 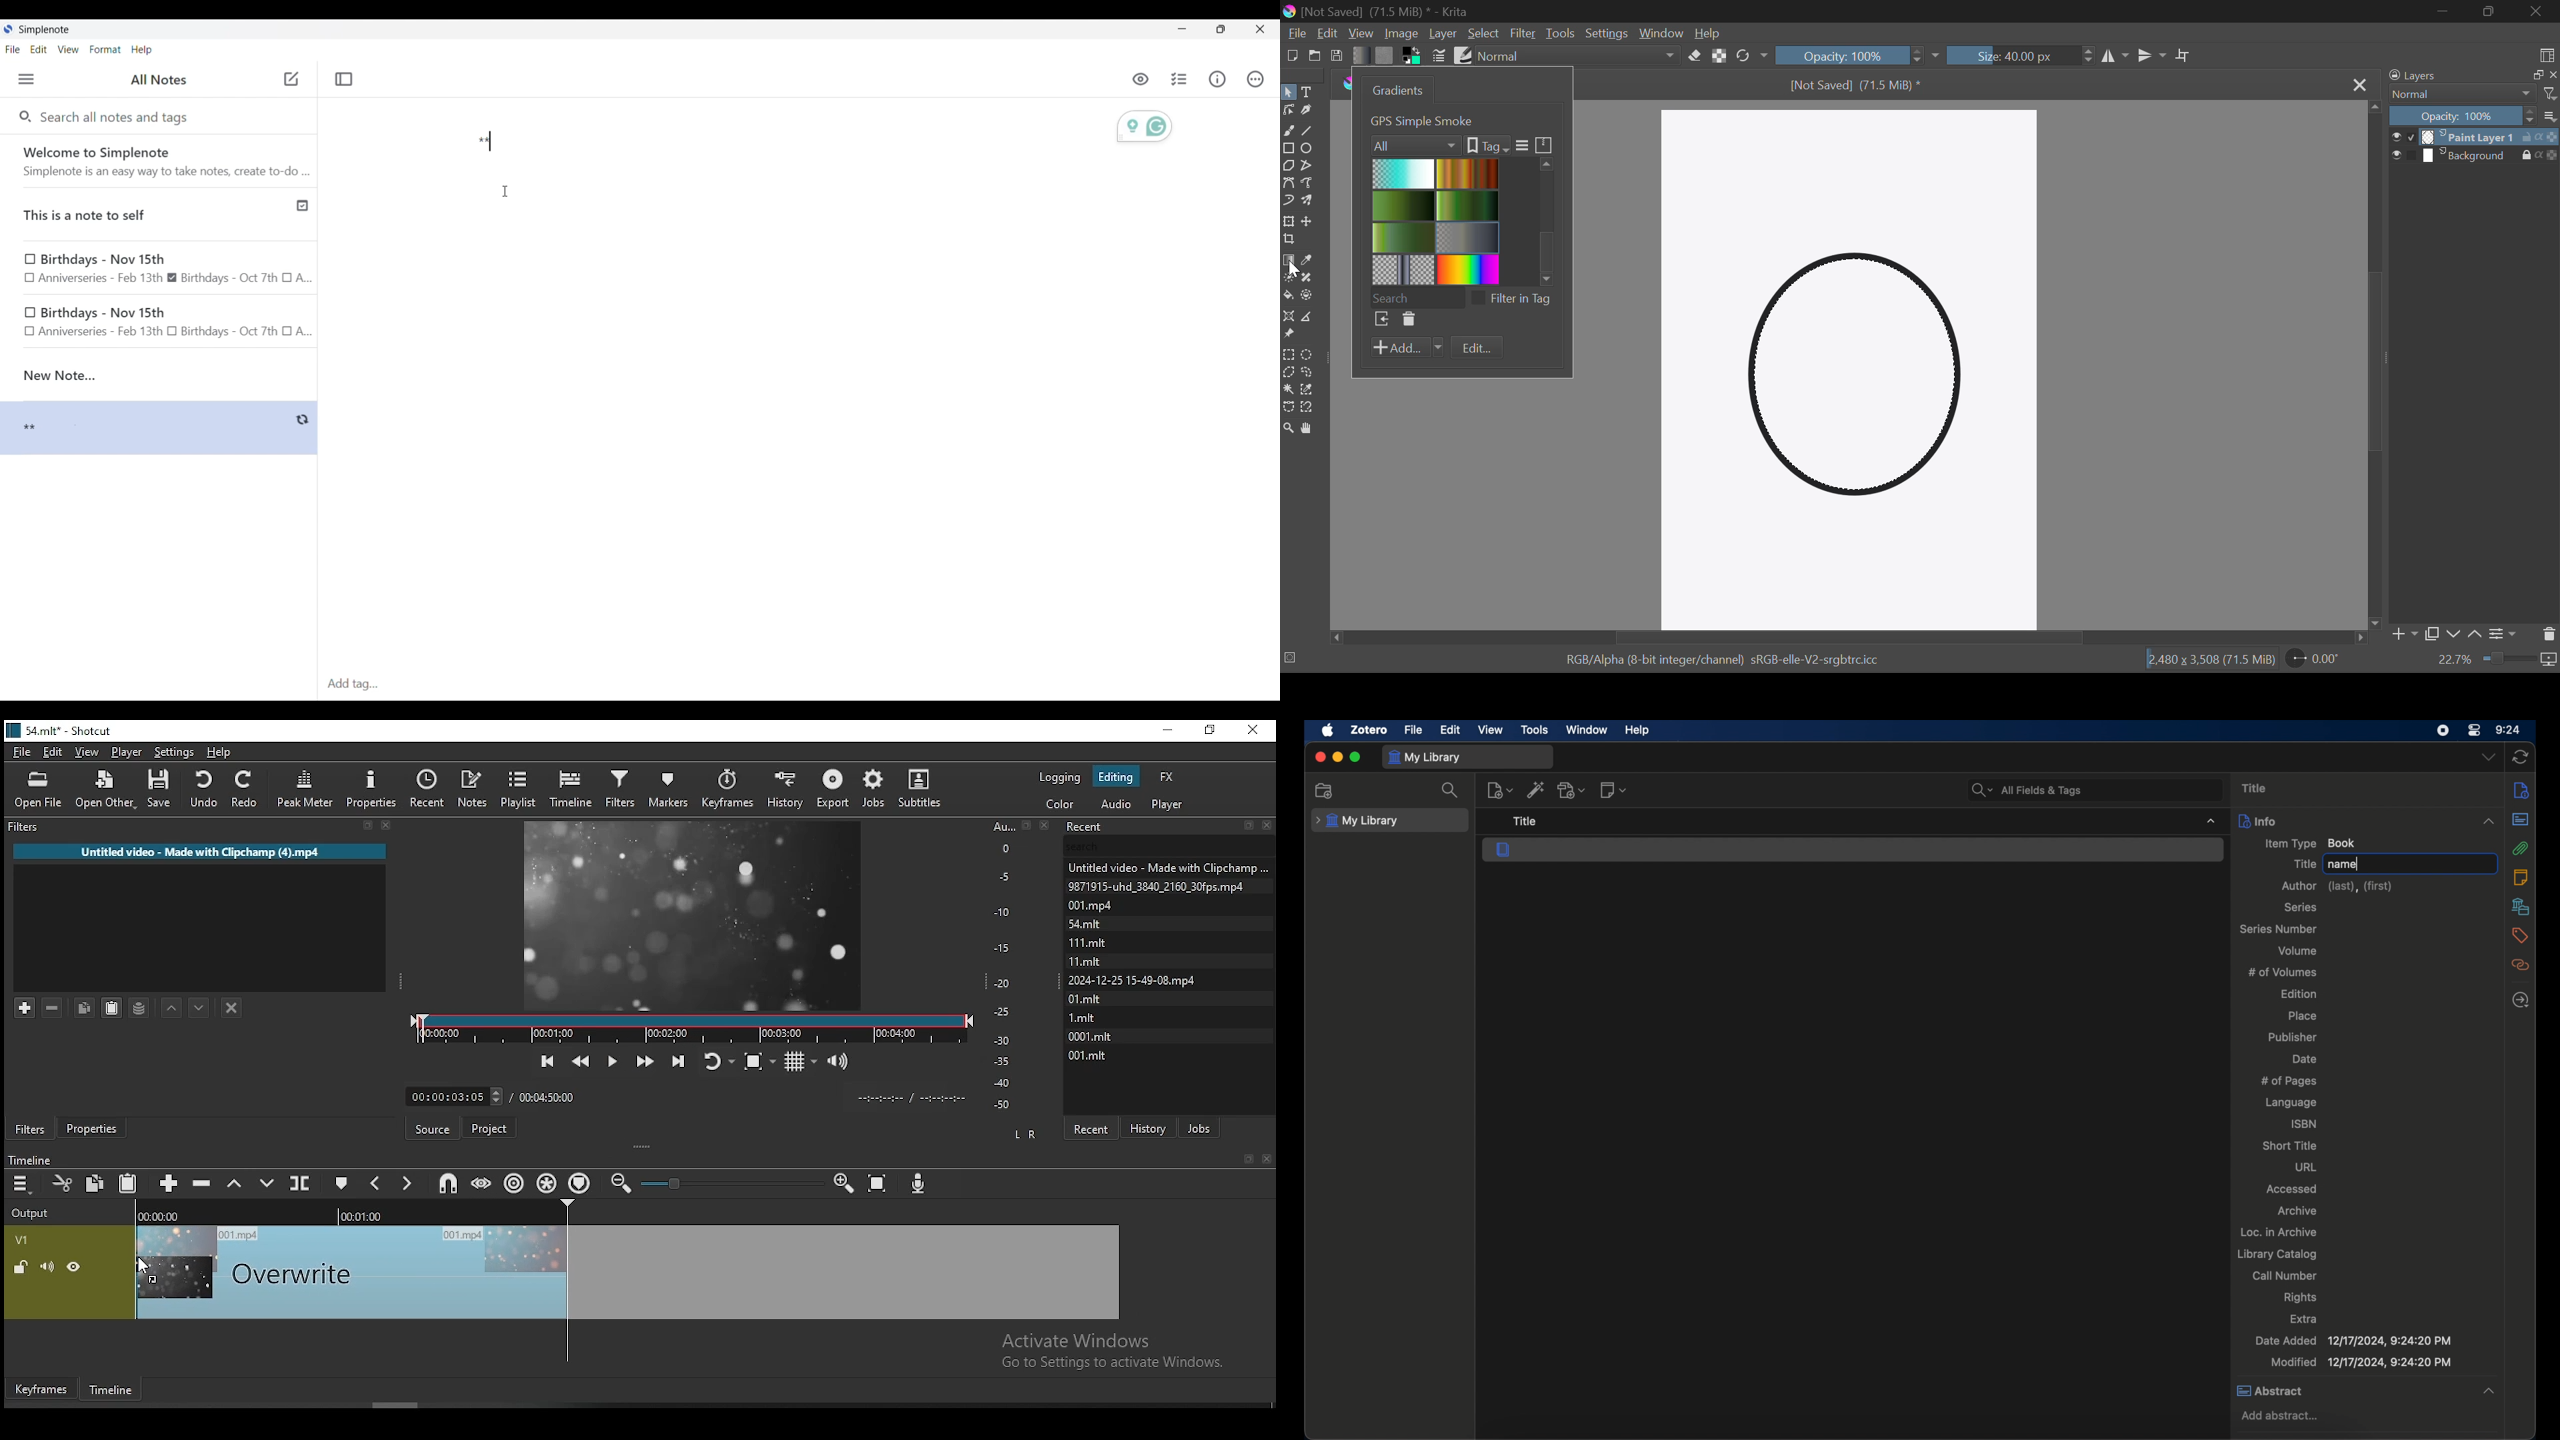 I want to click on no of volumes, so click(x=2283, y=972).